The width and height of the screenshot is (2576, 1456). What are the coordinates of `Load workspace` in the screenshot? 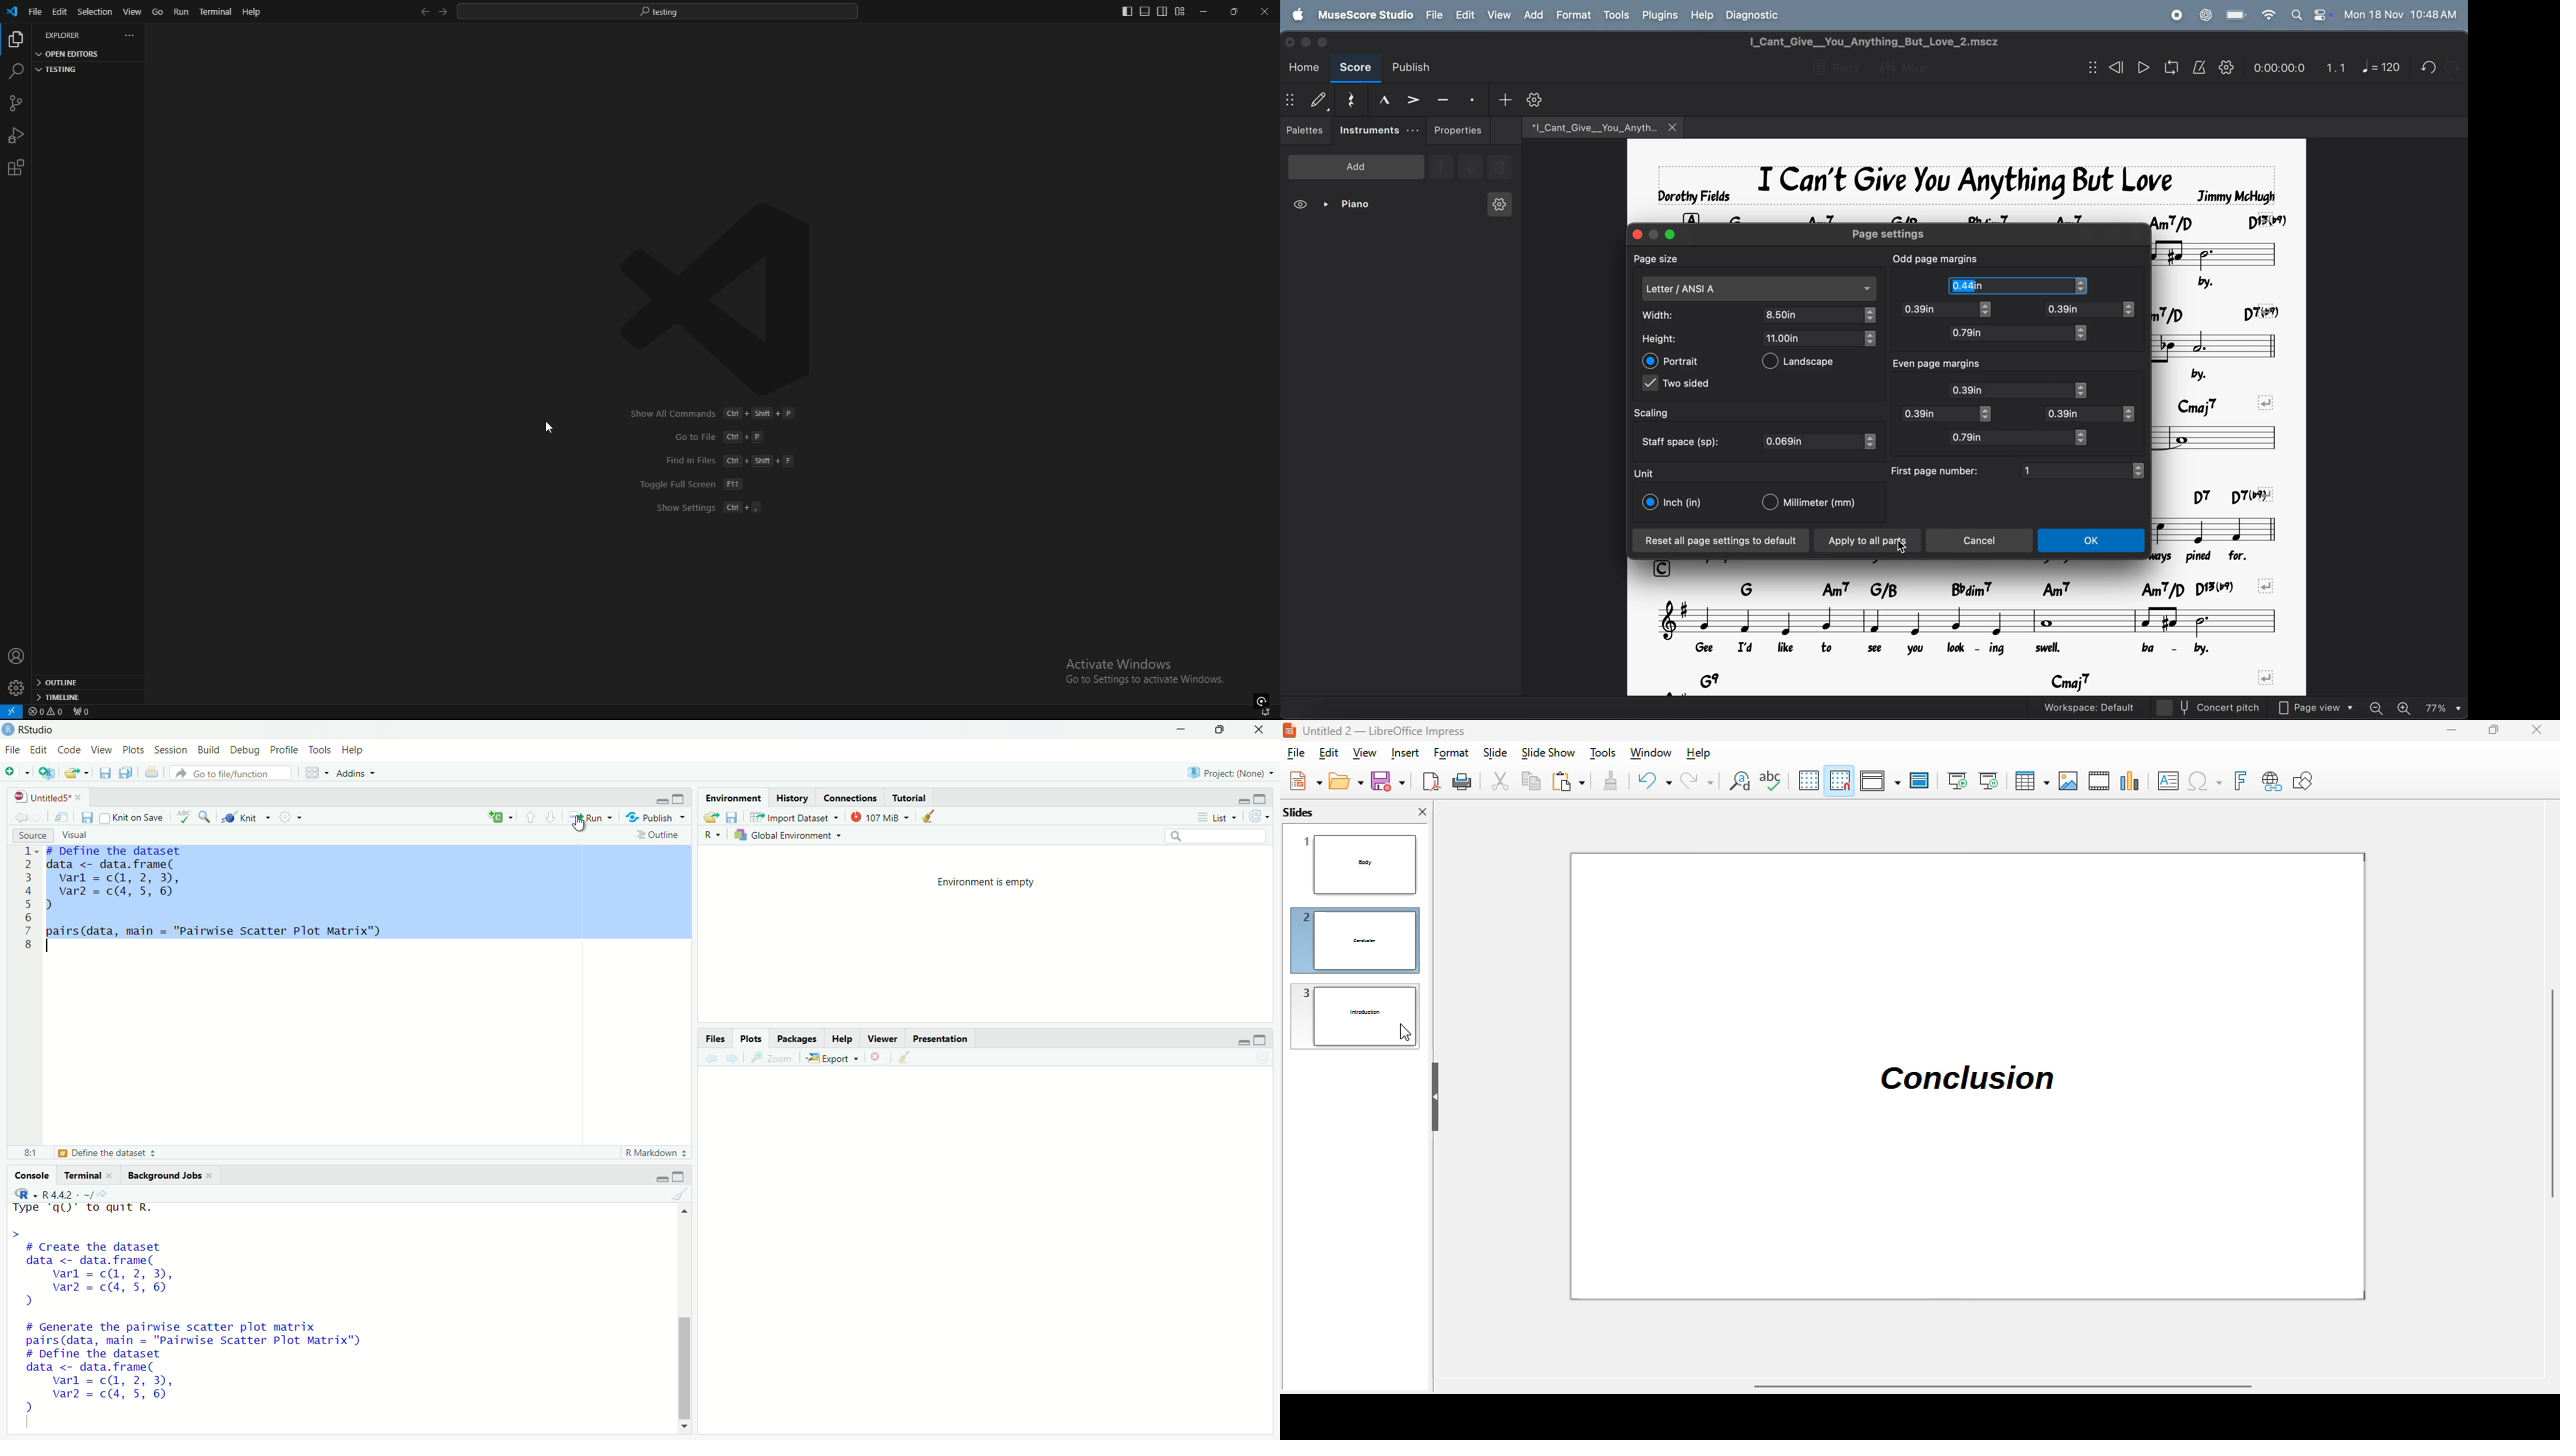 It's located at (709, 815).